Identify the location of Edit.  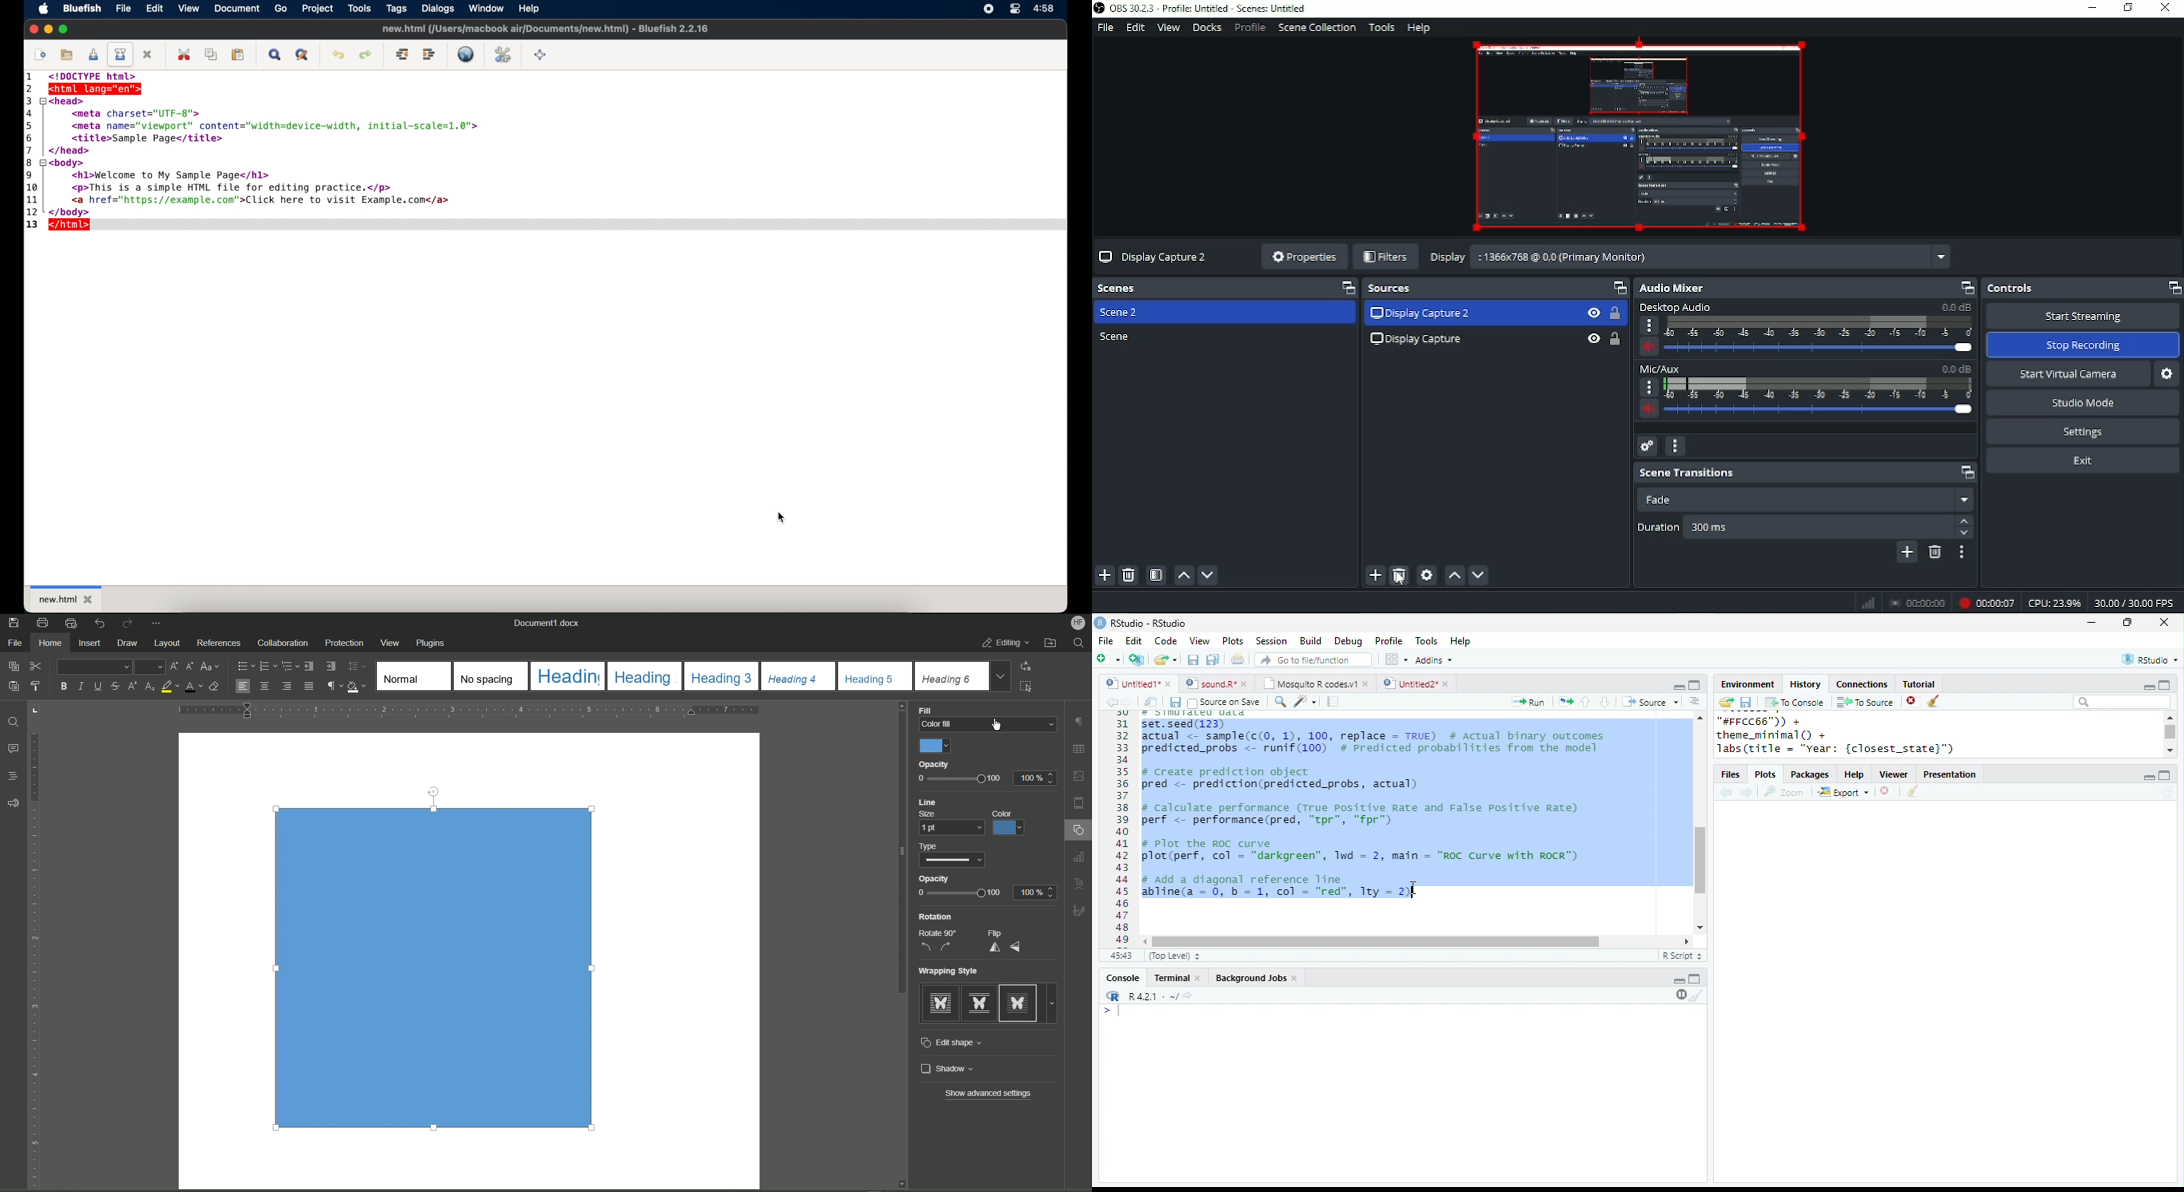
(1137, 28).